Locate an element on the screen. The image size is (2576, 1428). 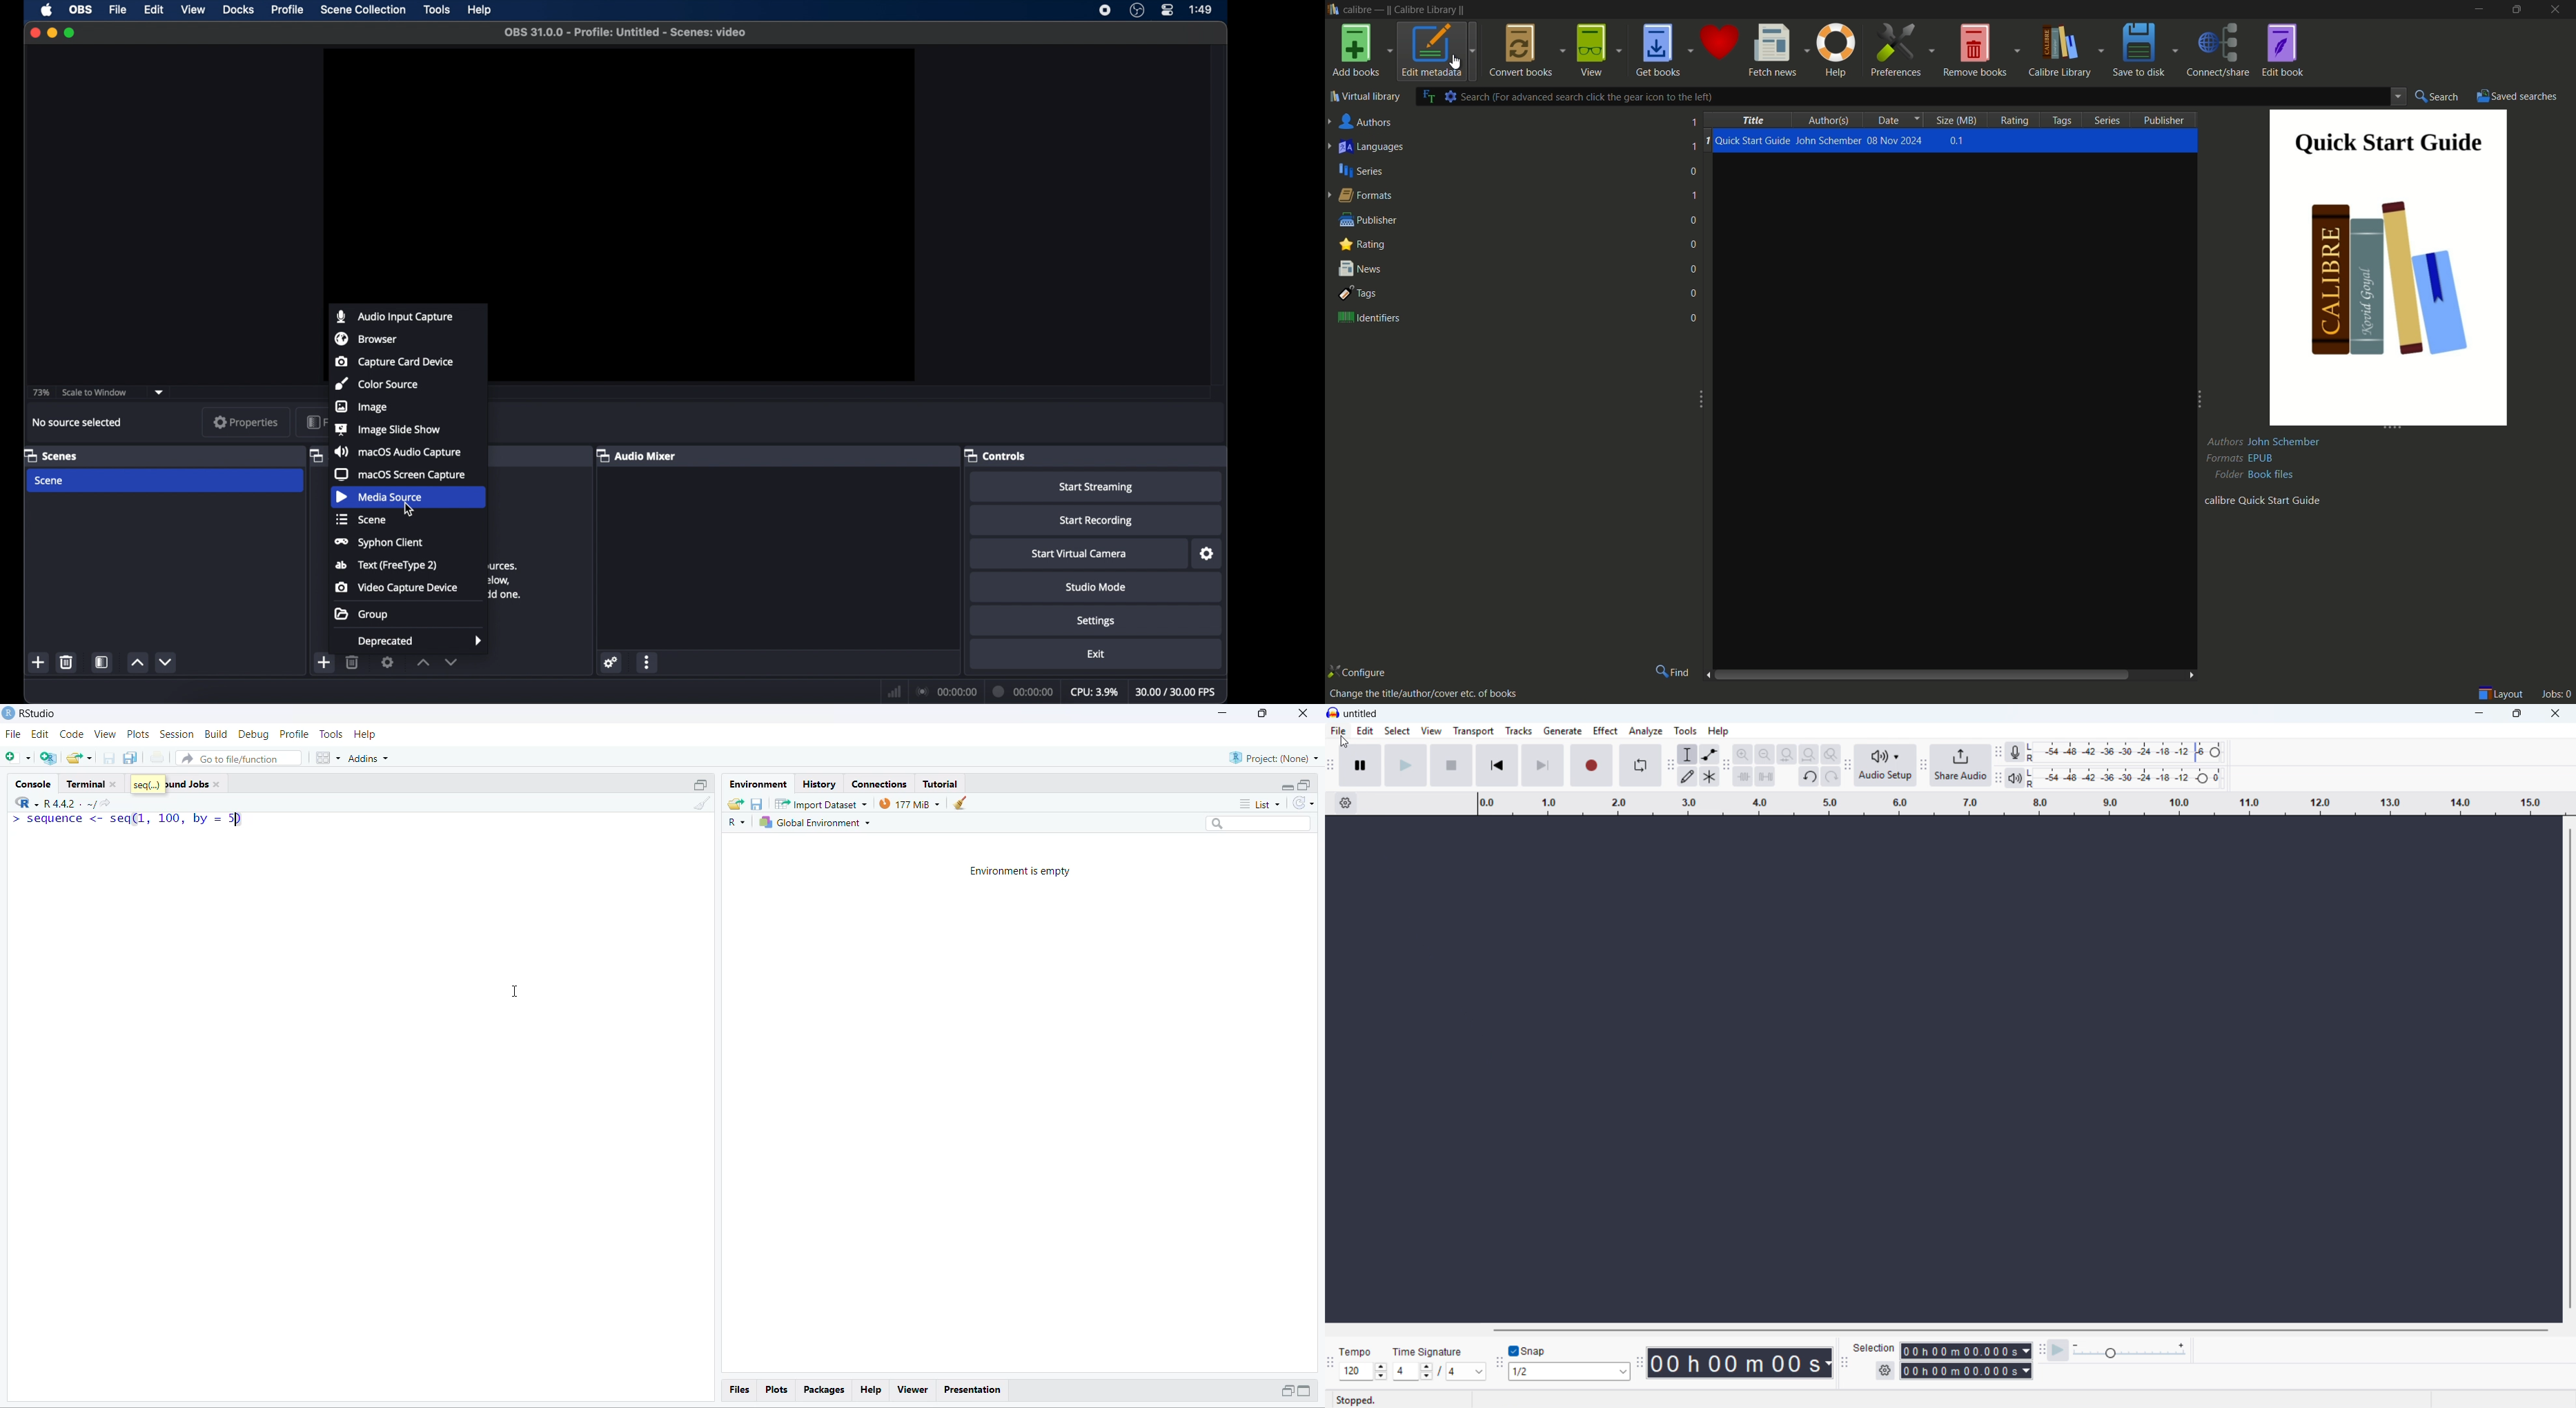
seq(...) is located at coordinates (148, 784).